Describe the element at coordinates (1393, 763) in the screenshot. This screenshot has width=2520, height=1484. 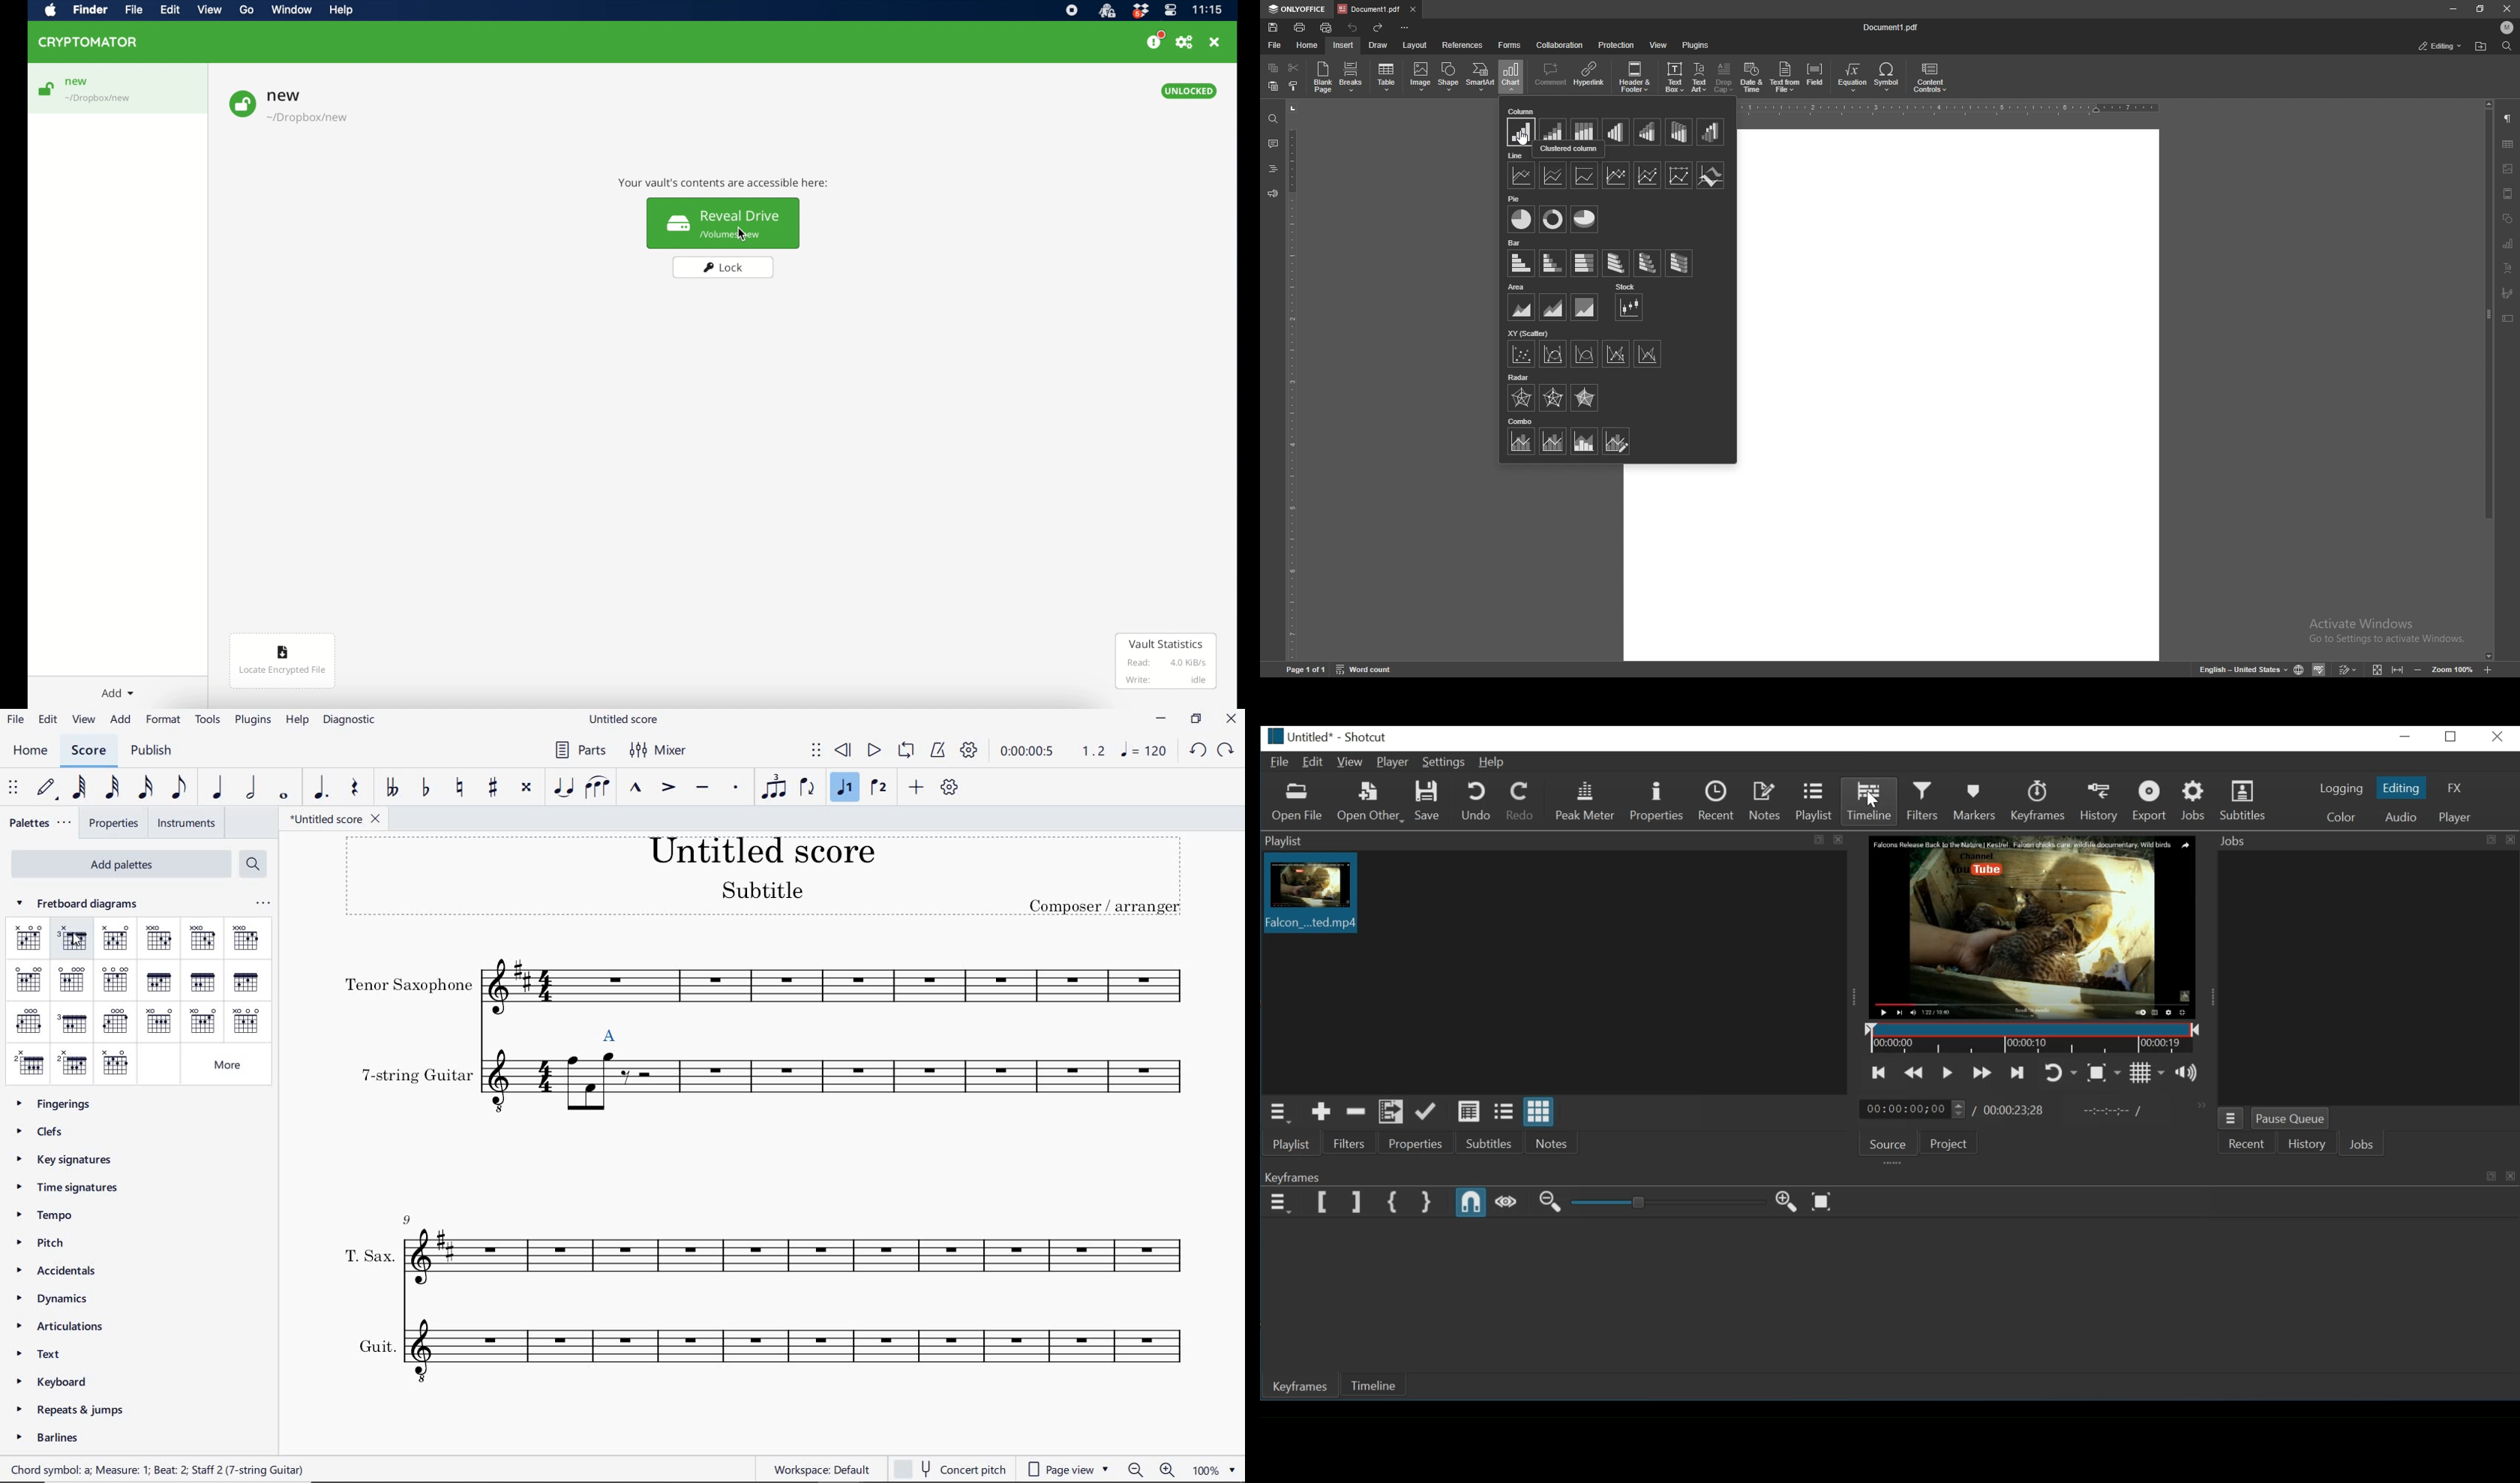
I see `Player` at that location.